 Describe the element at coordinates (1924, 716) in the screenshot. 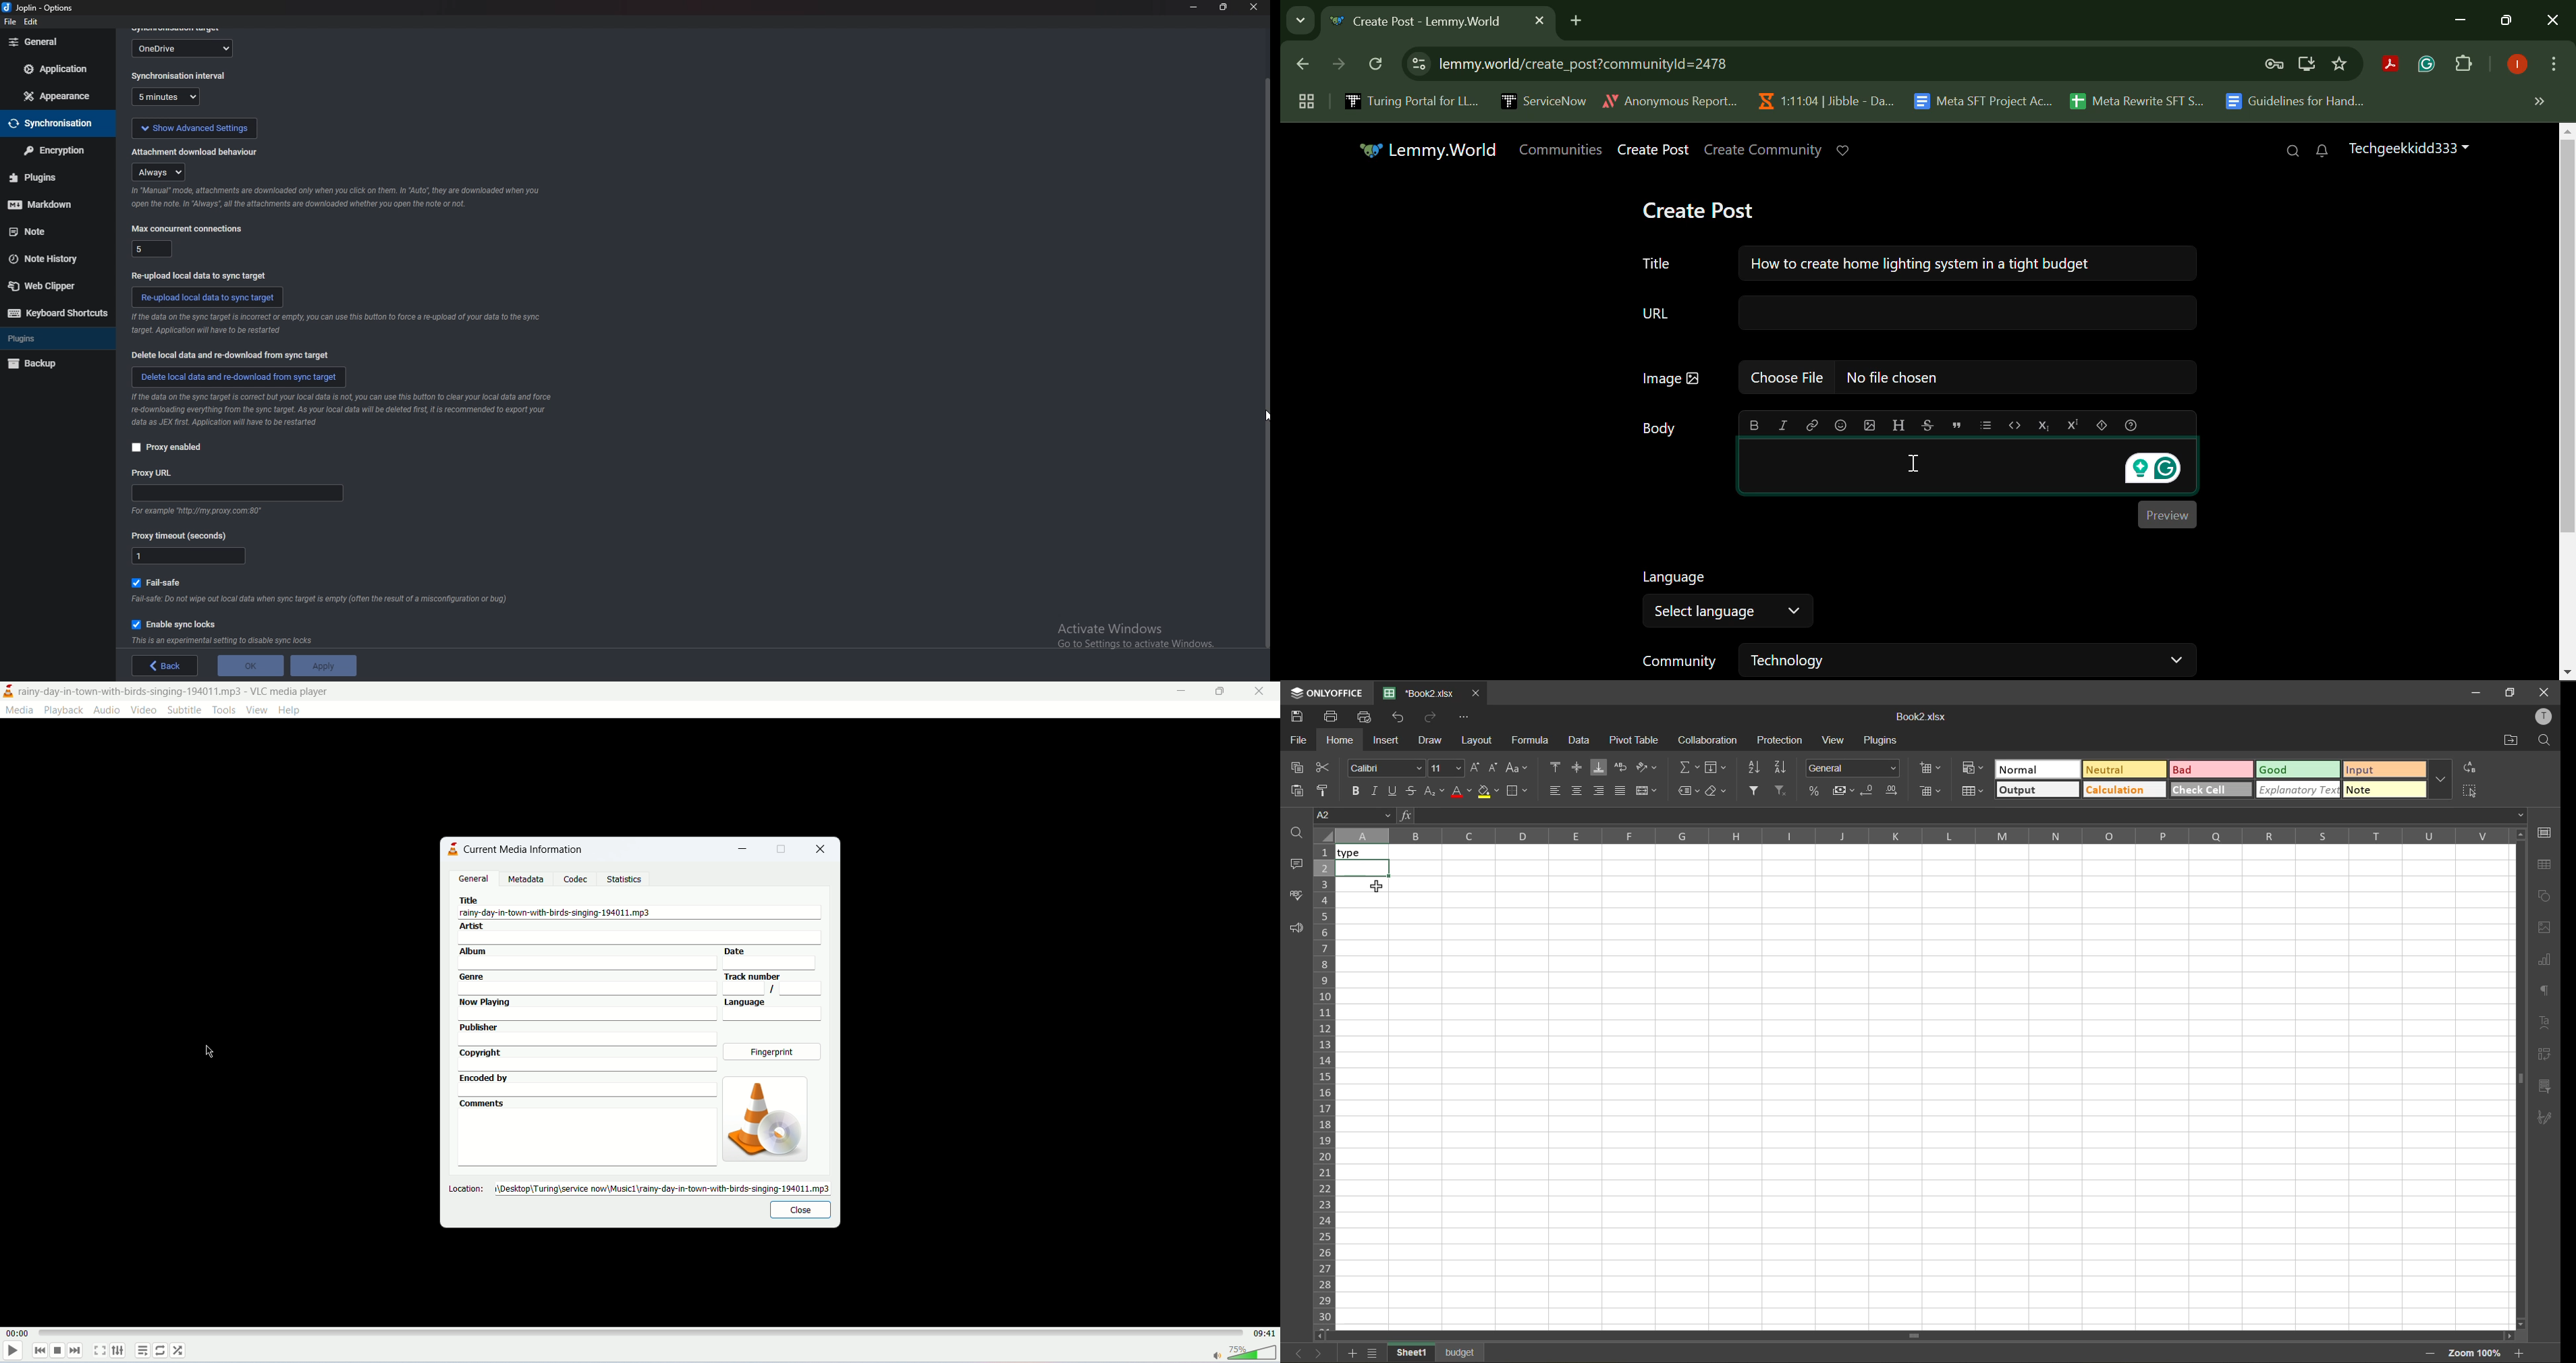

I see `filename` at that location.